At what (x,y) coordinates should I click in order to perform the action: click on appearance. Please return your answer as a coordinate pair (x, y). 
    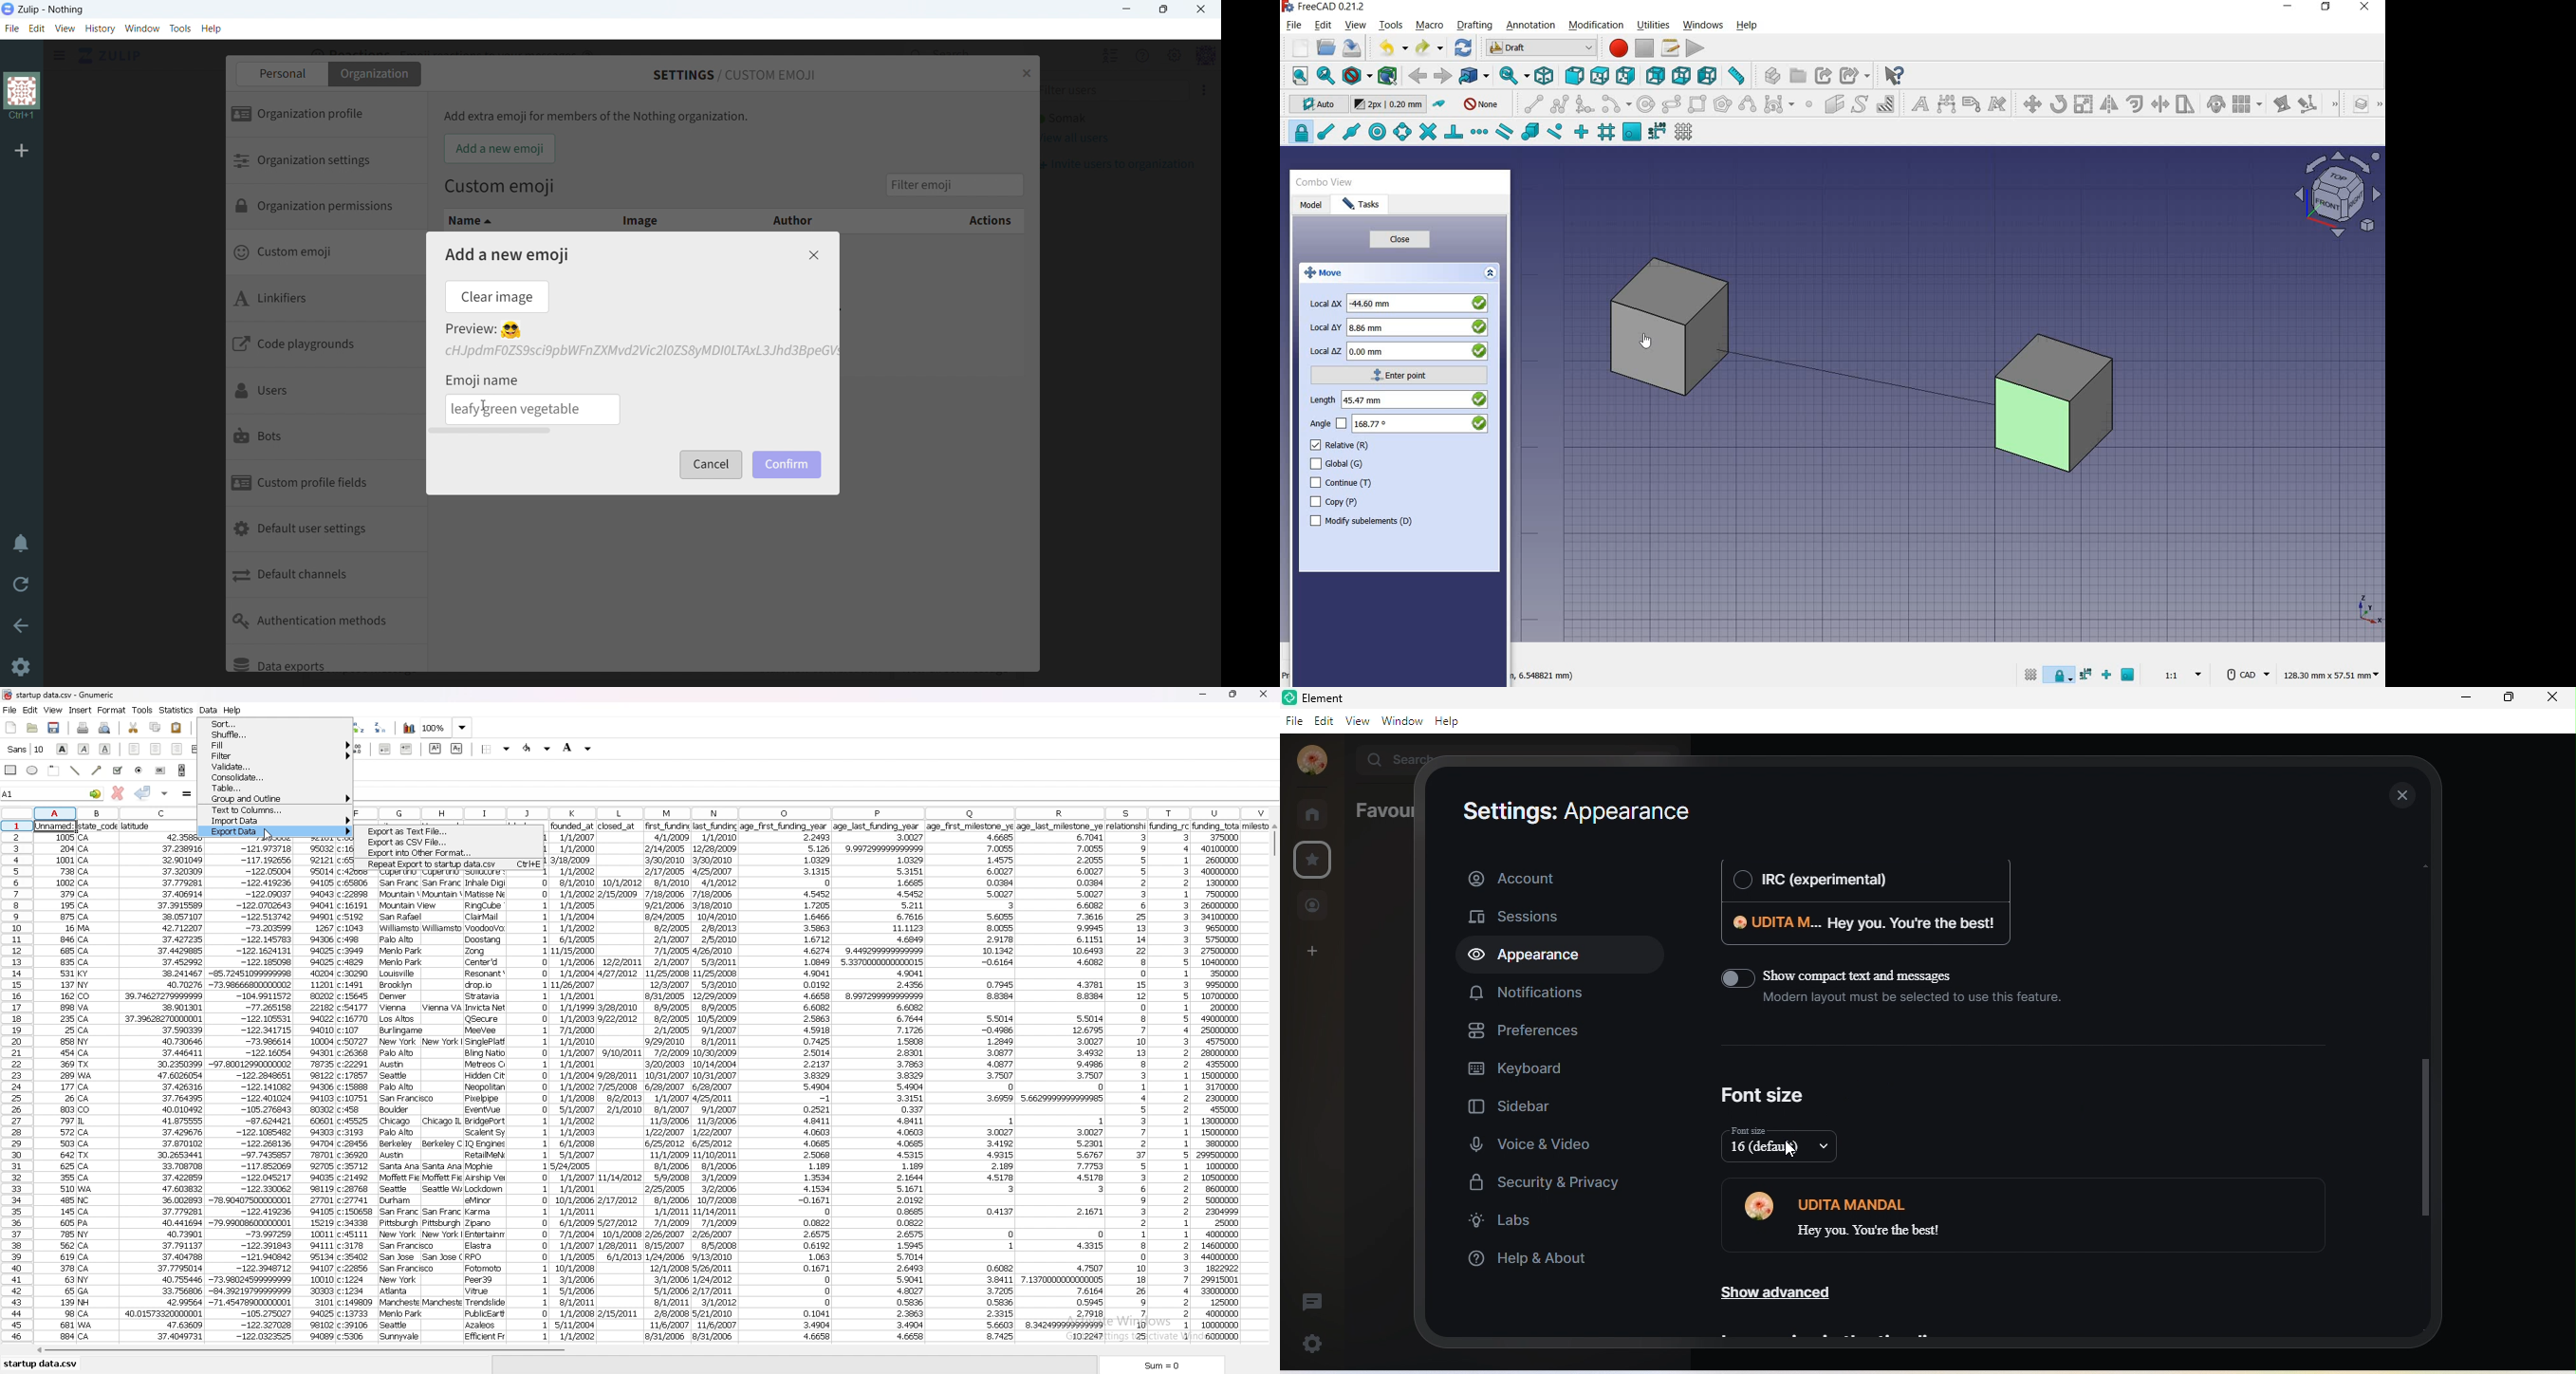
    Looking at the image, I should click on (1534, 957).